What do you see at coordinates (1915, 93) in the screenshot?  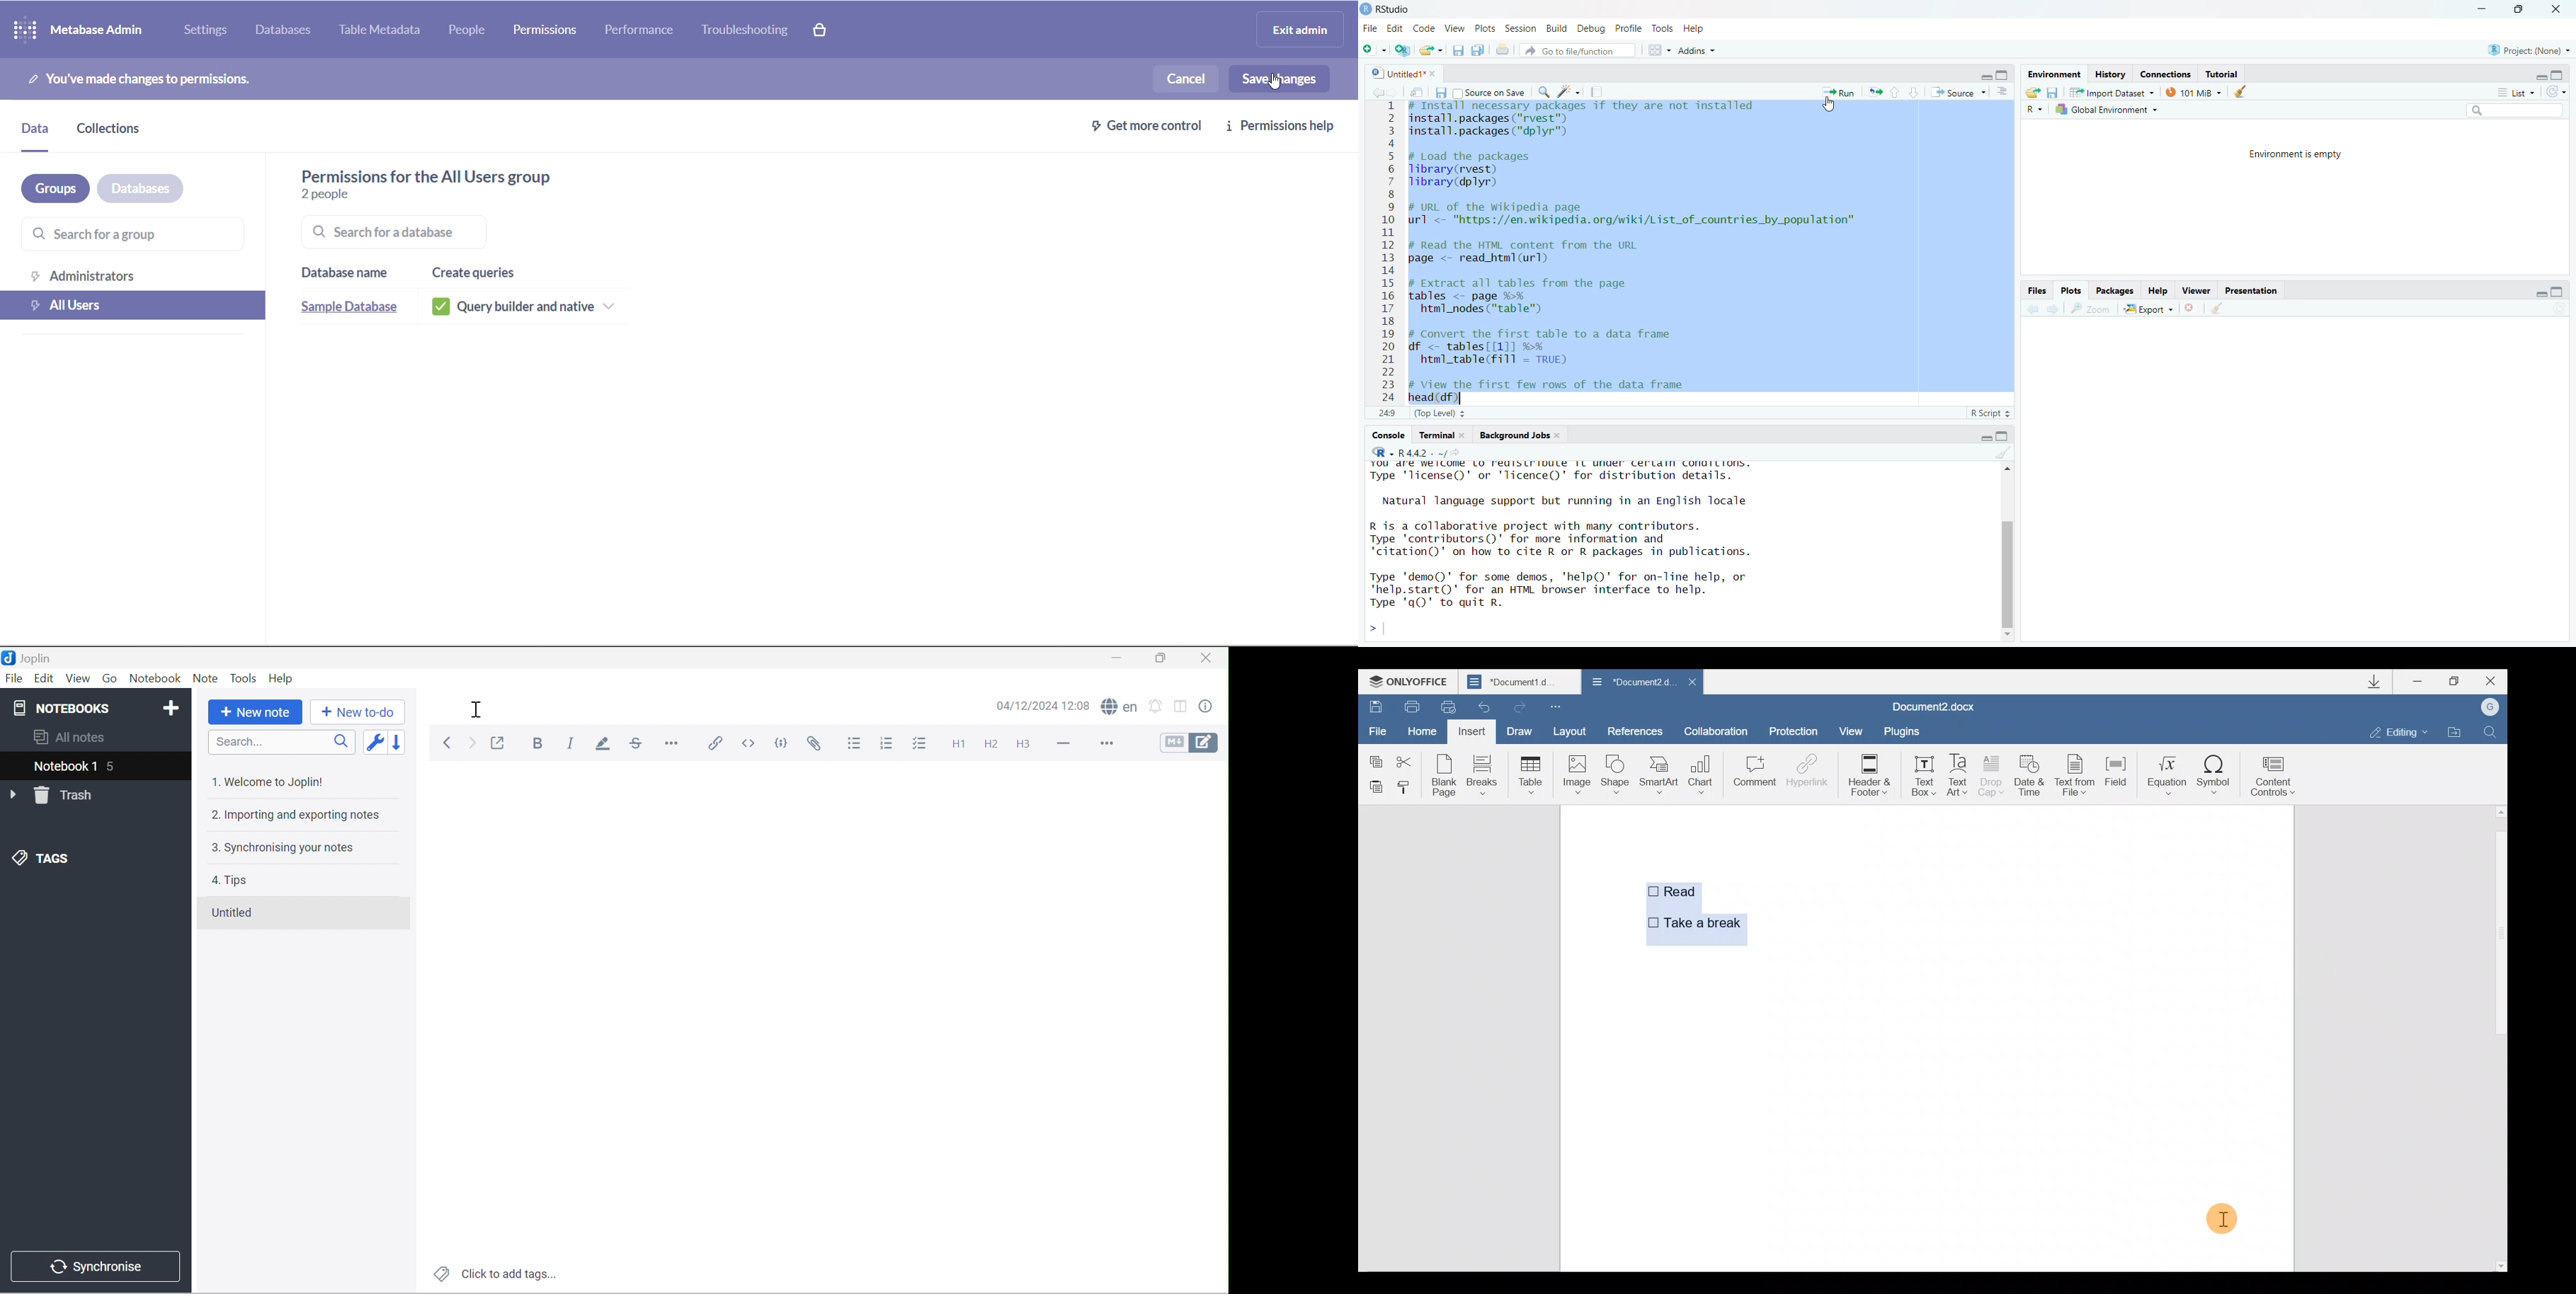 I see `down` at bounding box center [1915, 93].